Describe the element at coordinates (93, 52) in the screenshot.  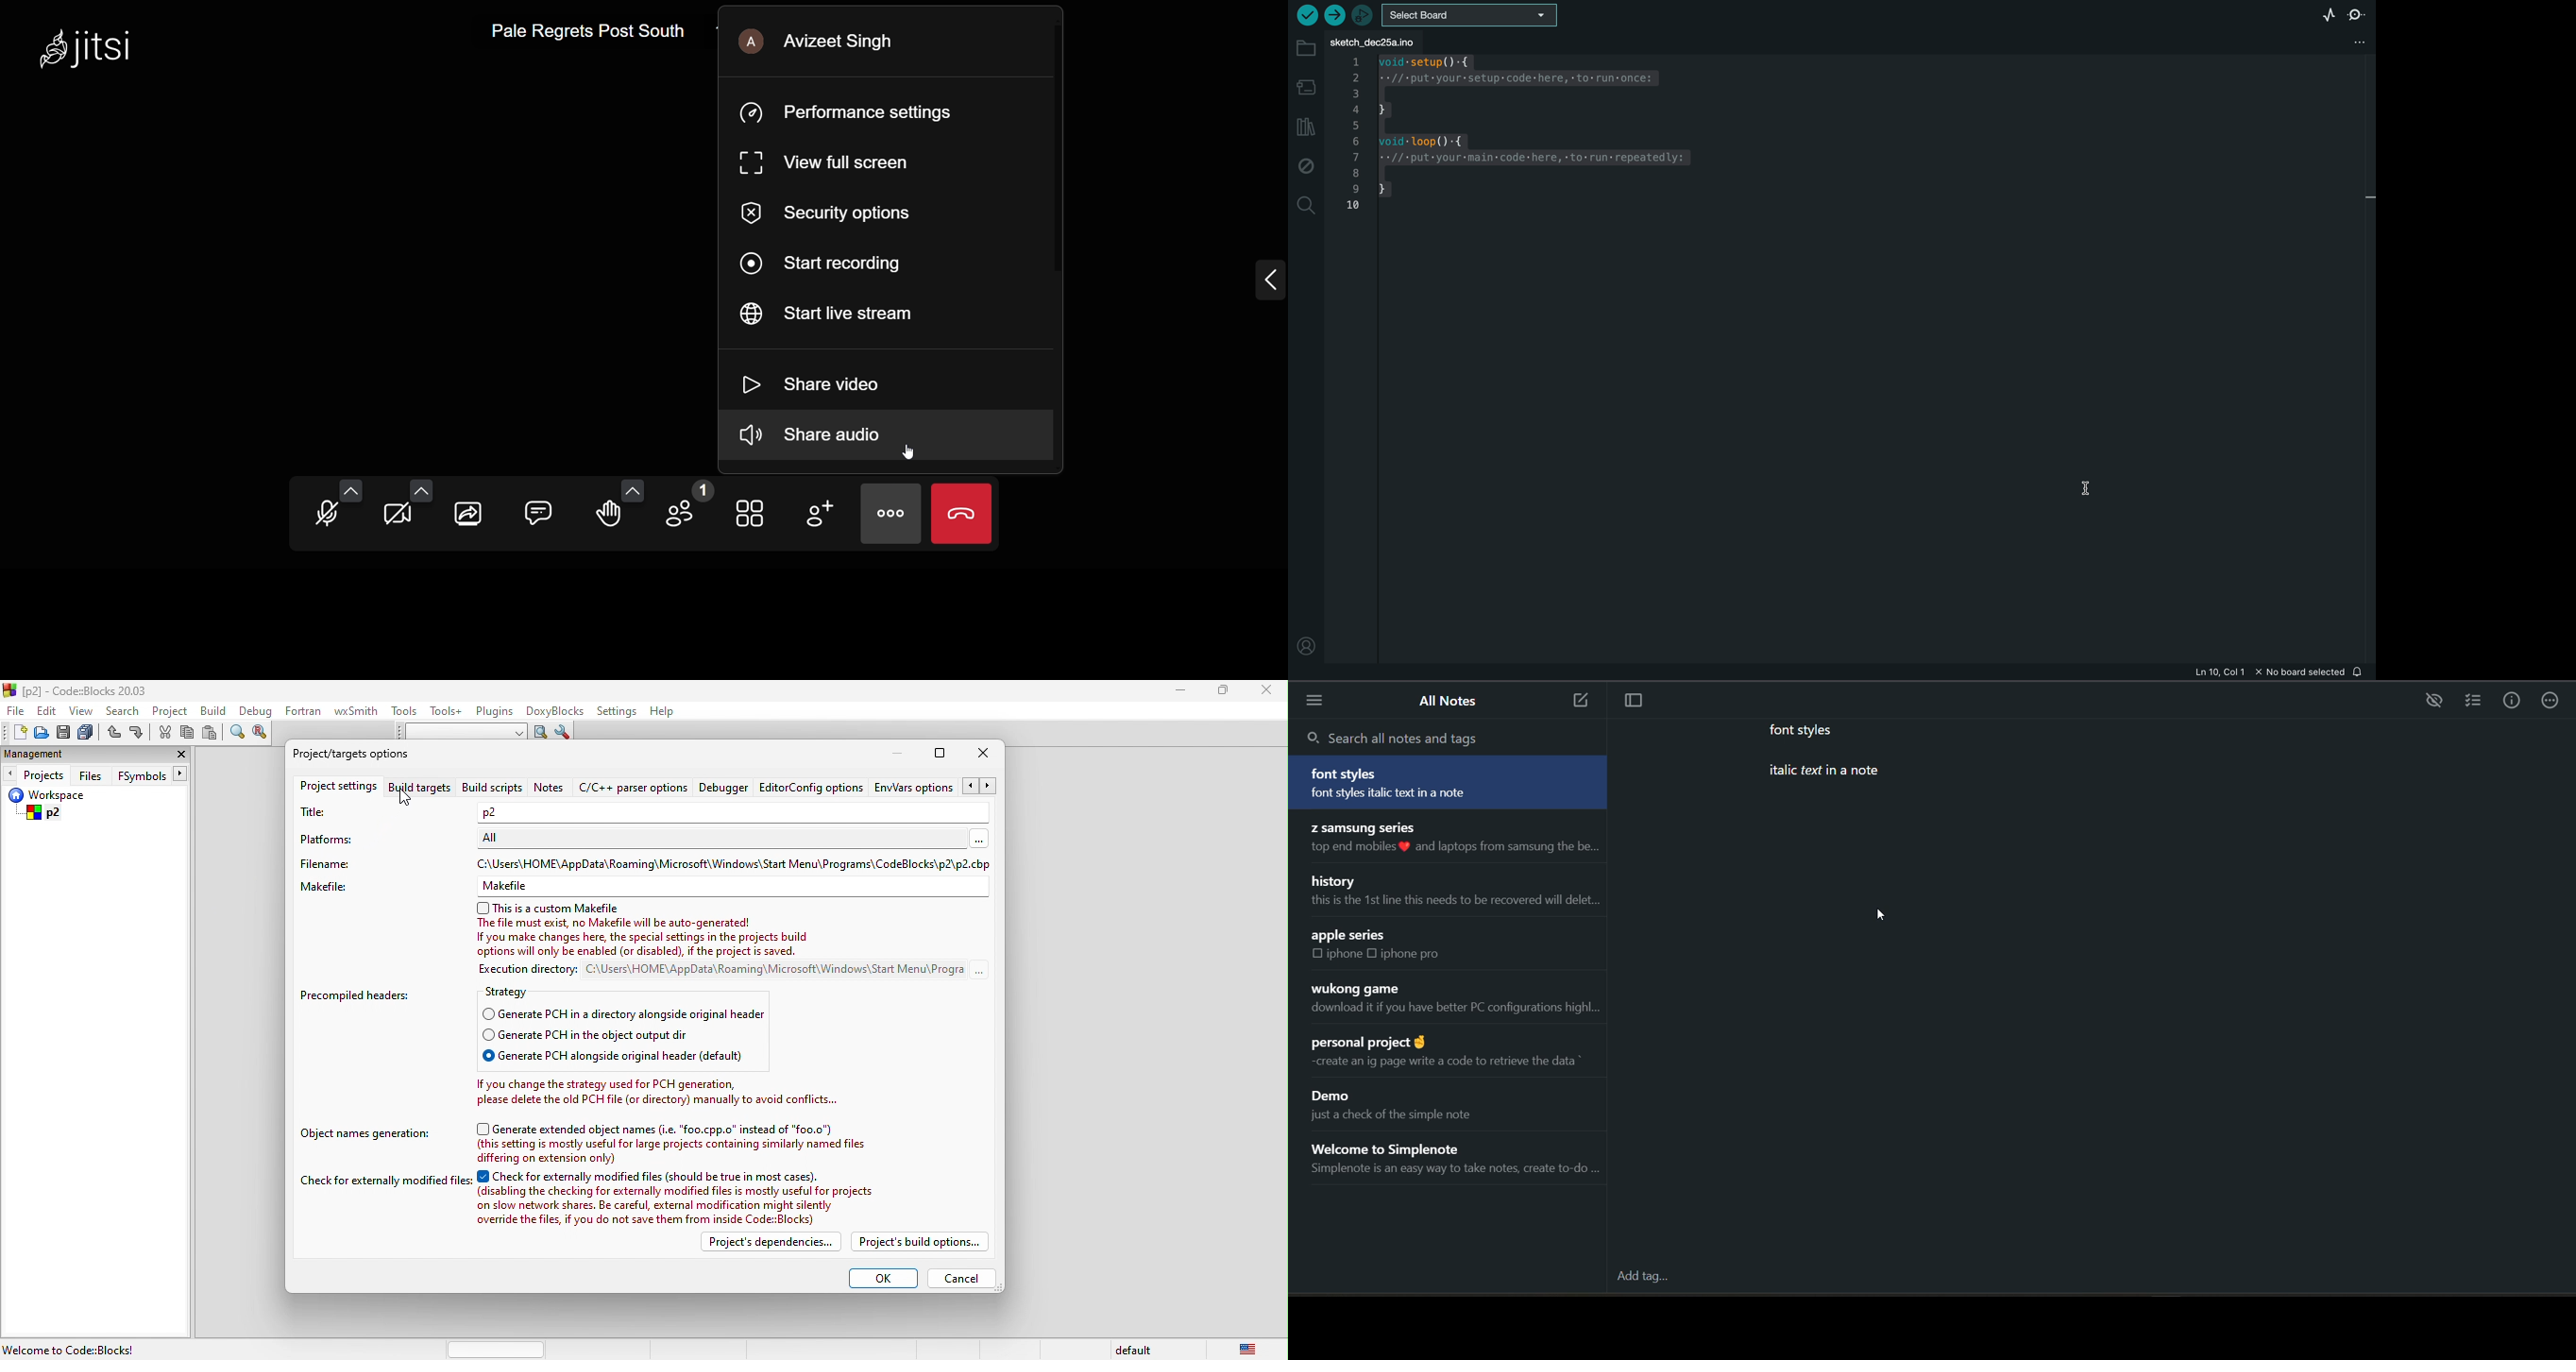
I see `jitsi` at that location.